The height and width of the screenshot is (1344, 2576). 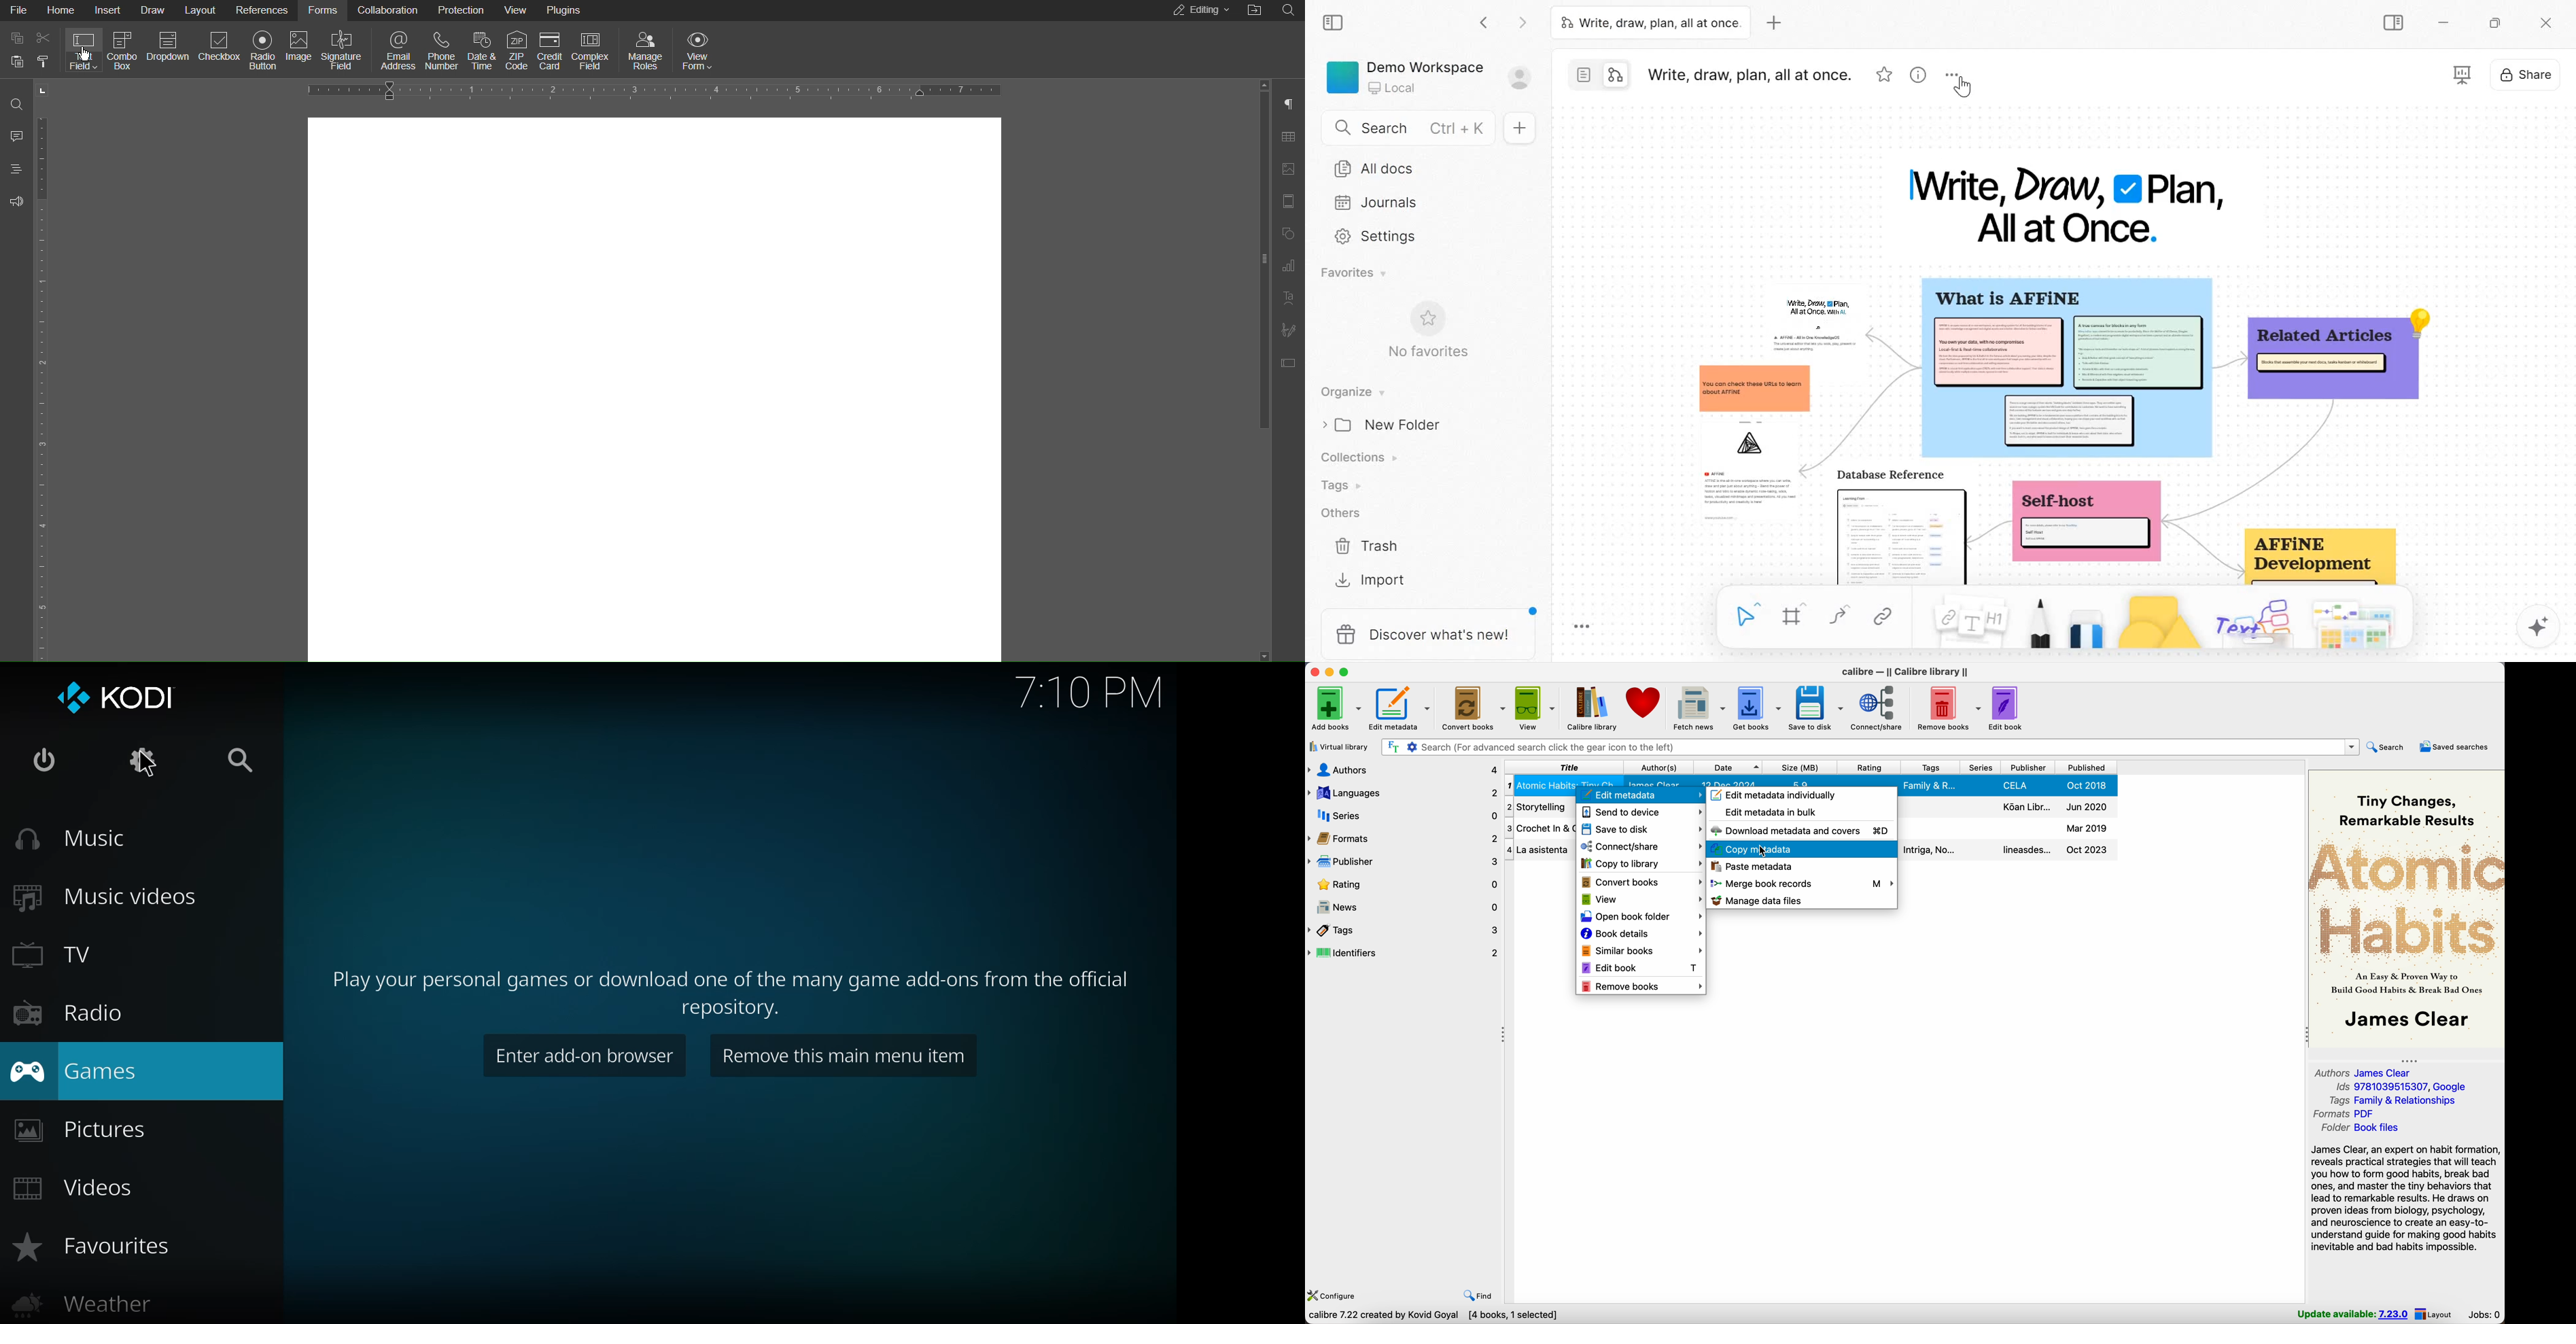 I want to click on Image, so click(x=300, y=48).